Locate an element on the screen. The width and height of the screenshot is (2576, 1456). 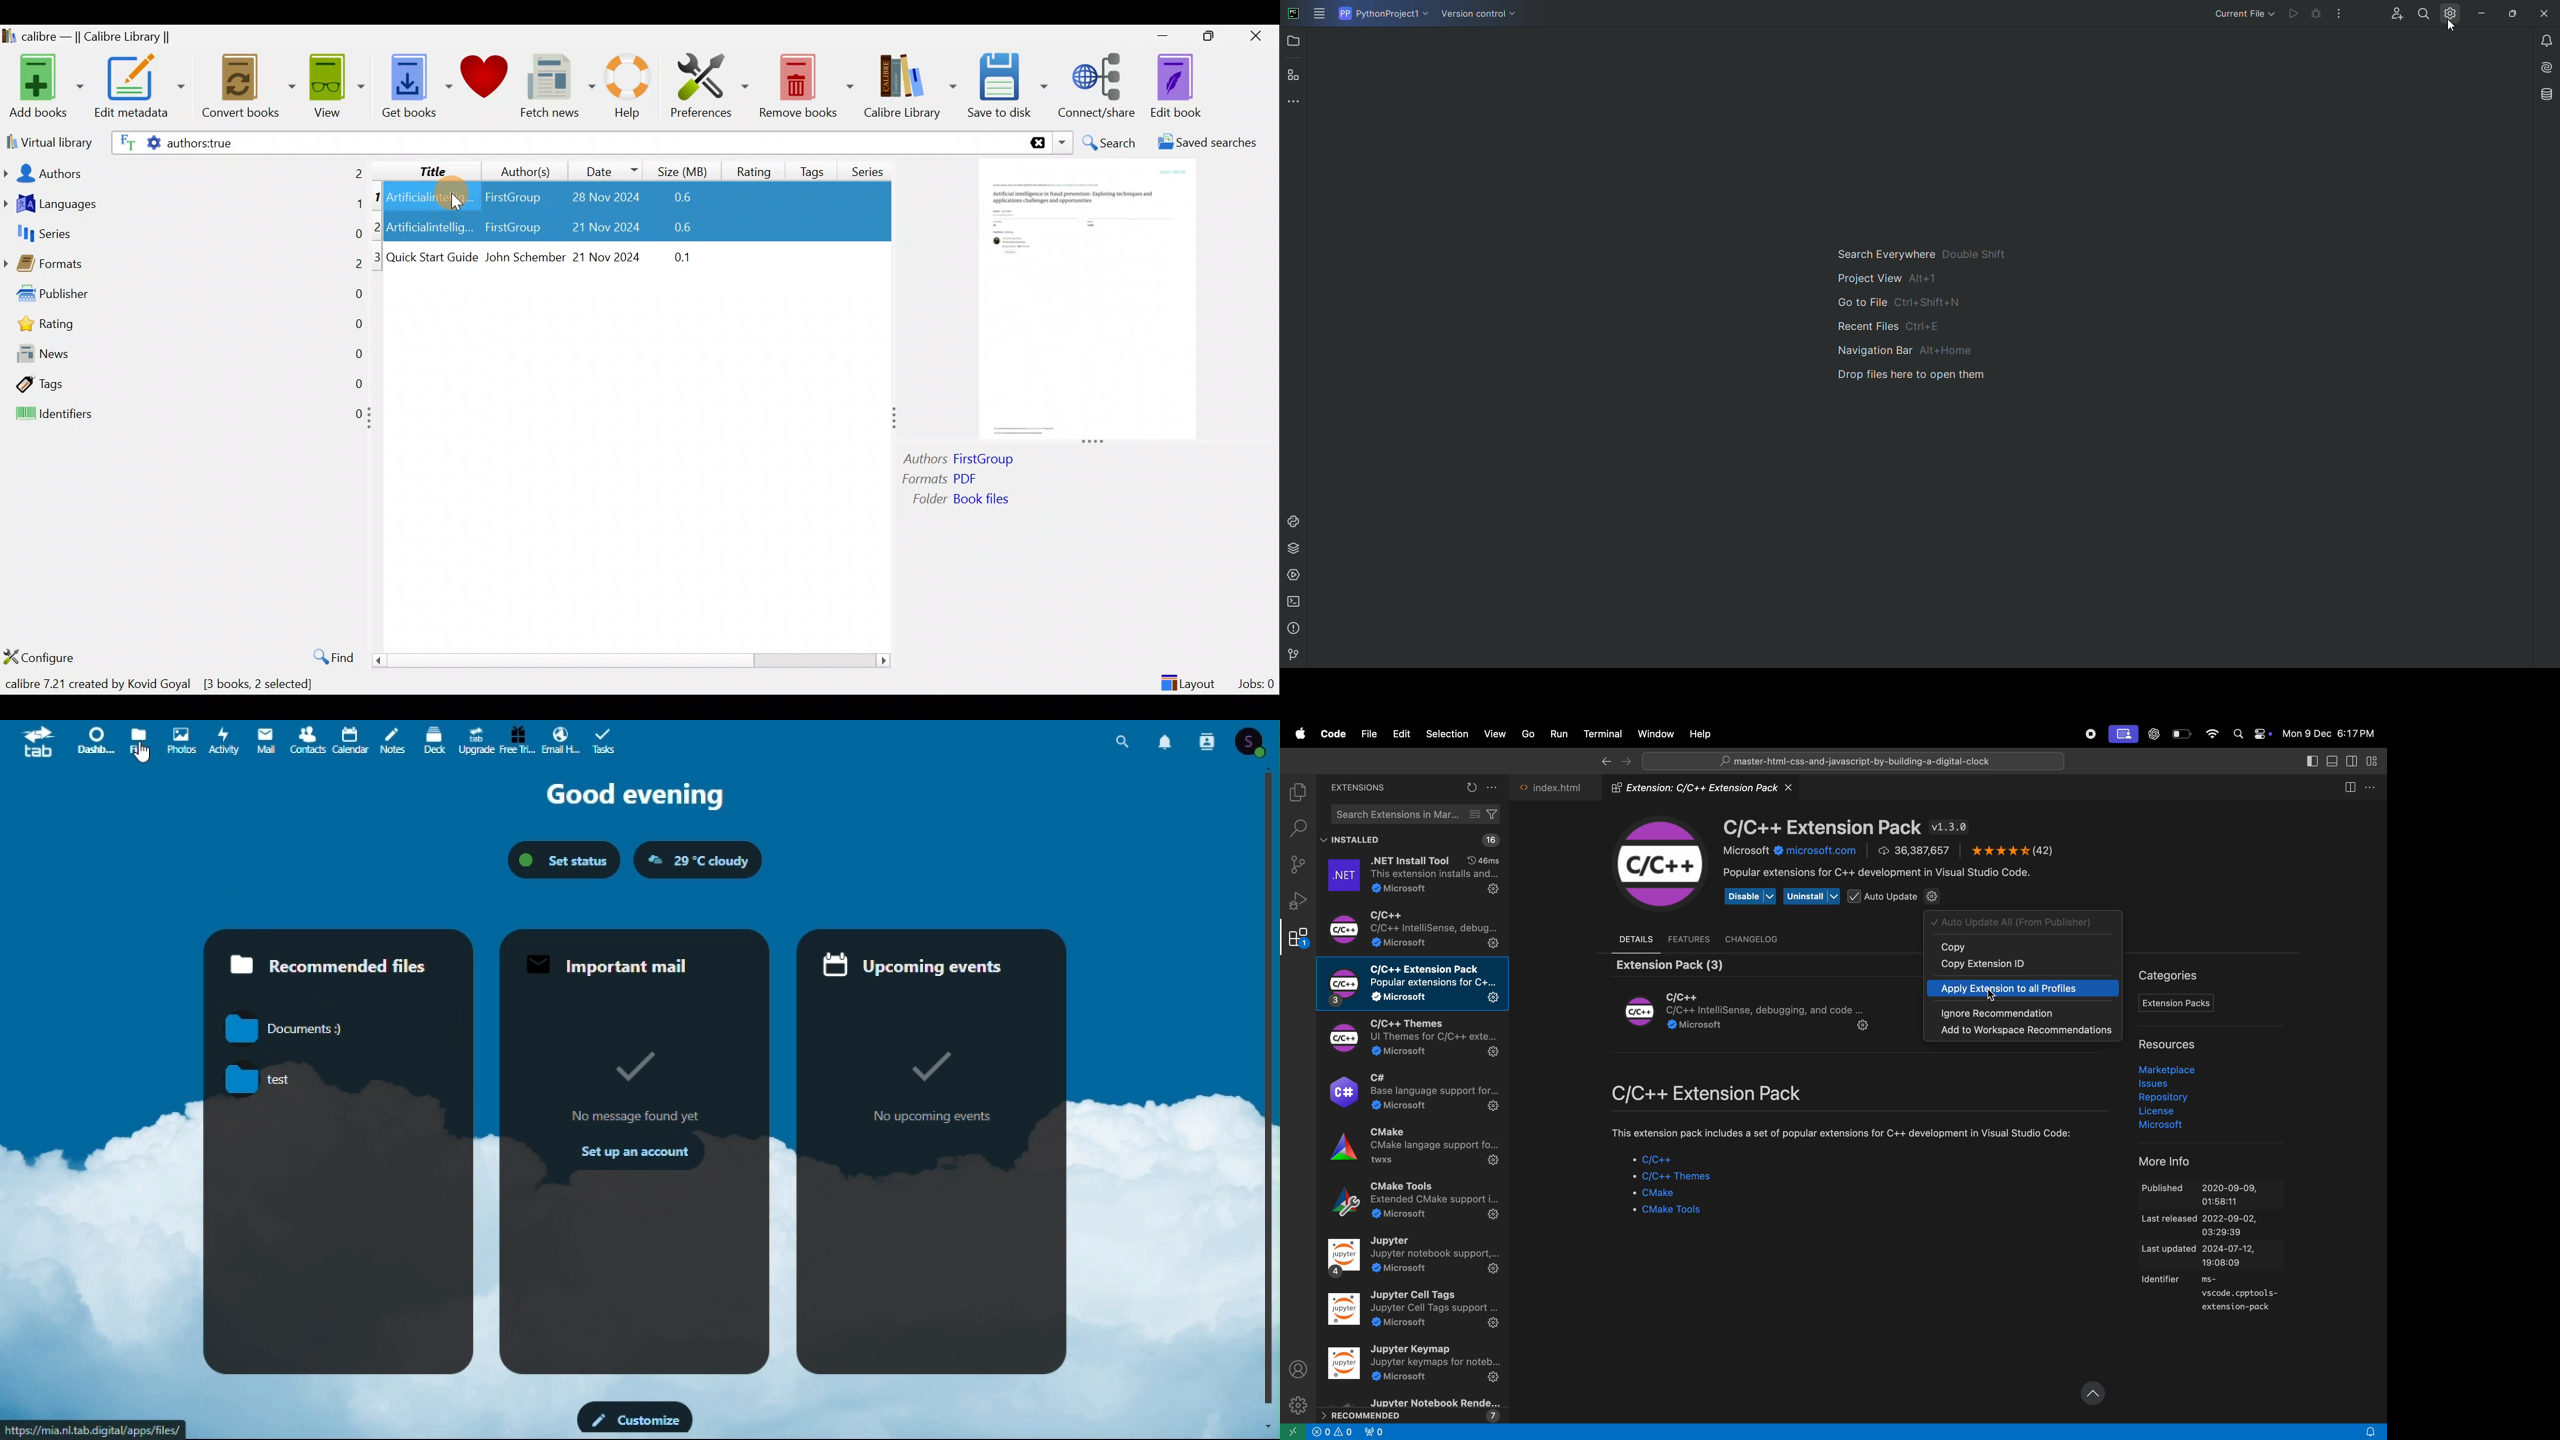
Notifications is located at coordinates (1167, 739).